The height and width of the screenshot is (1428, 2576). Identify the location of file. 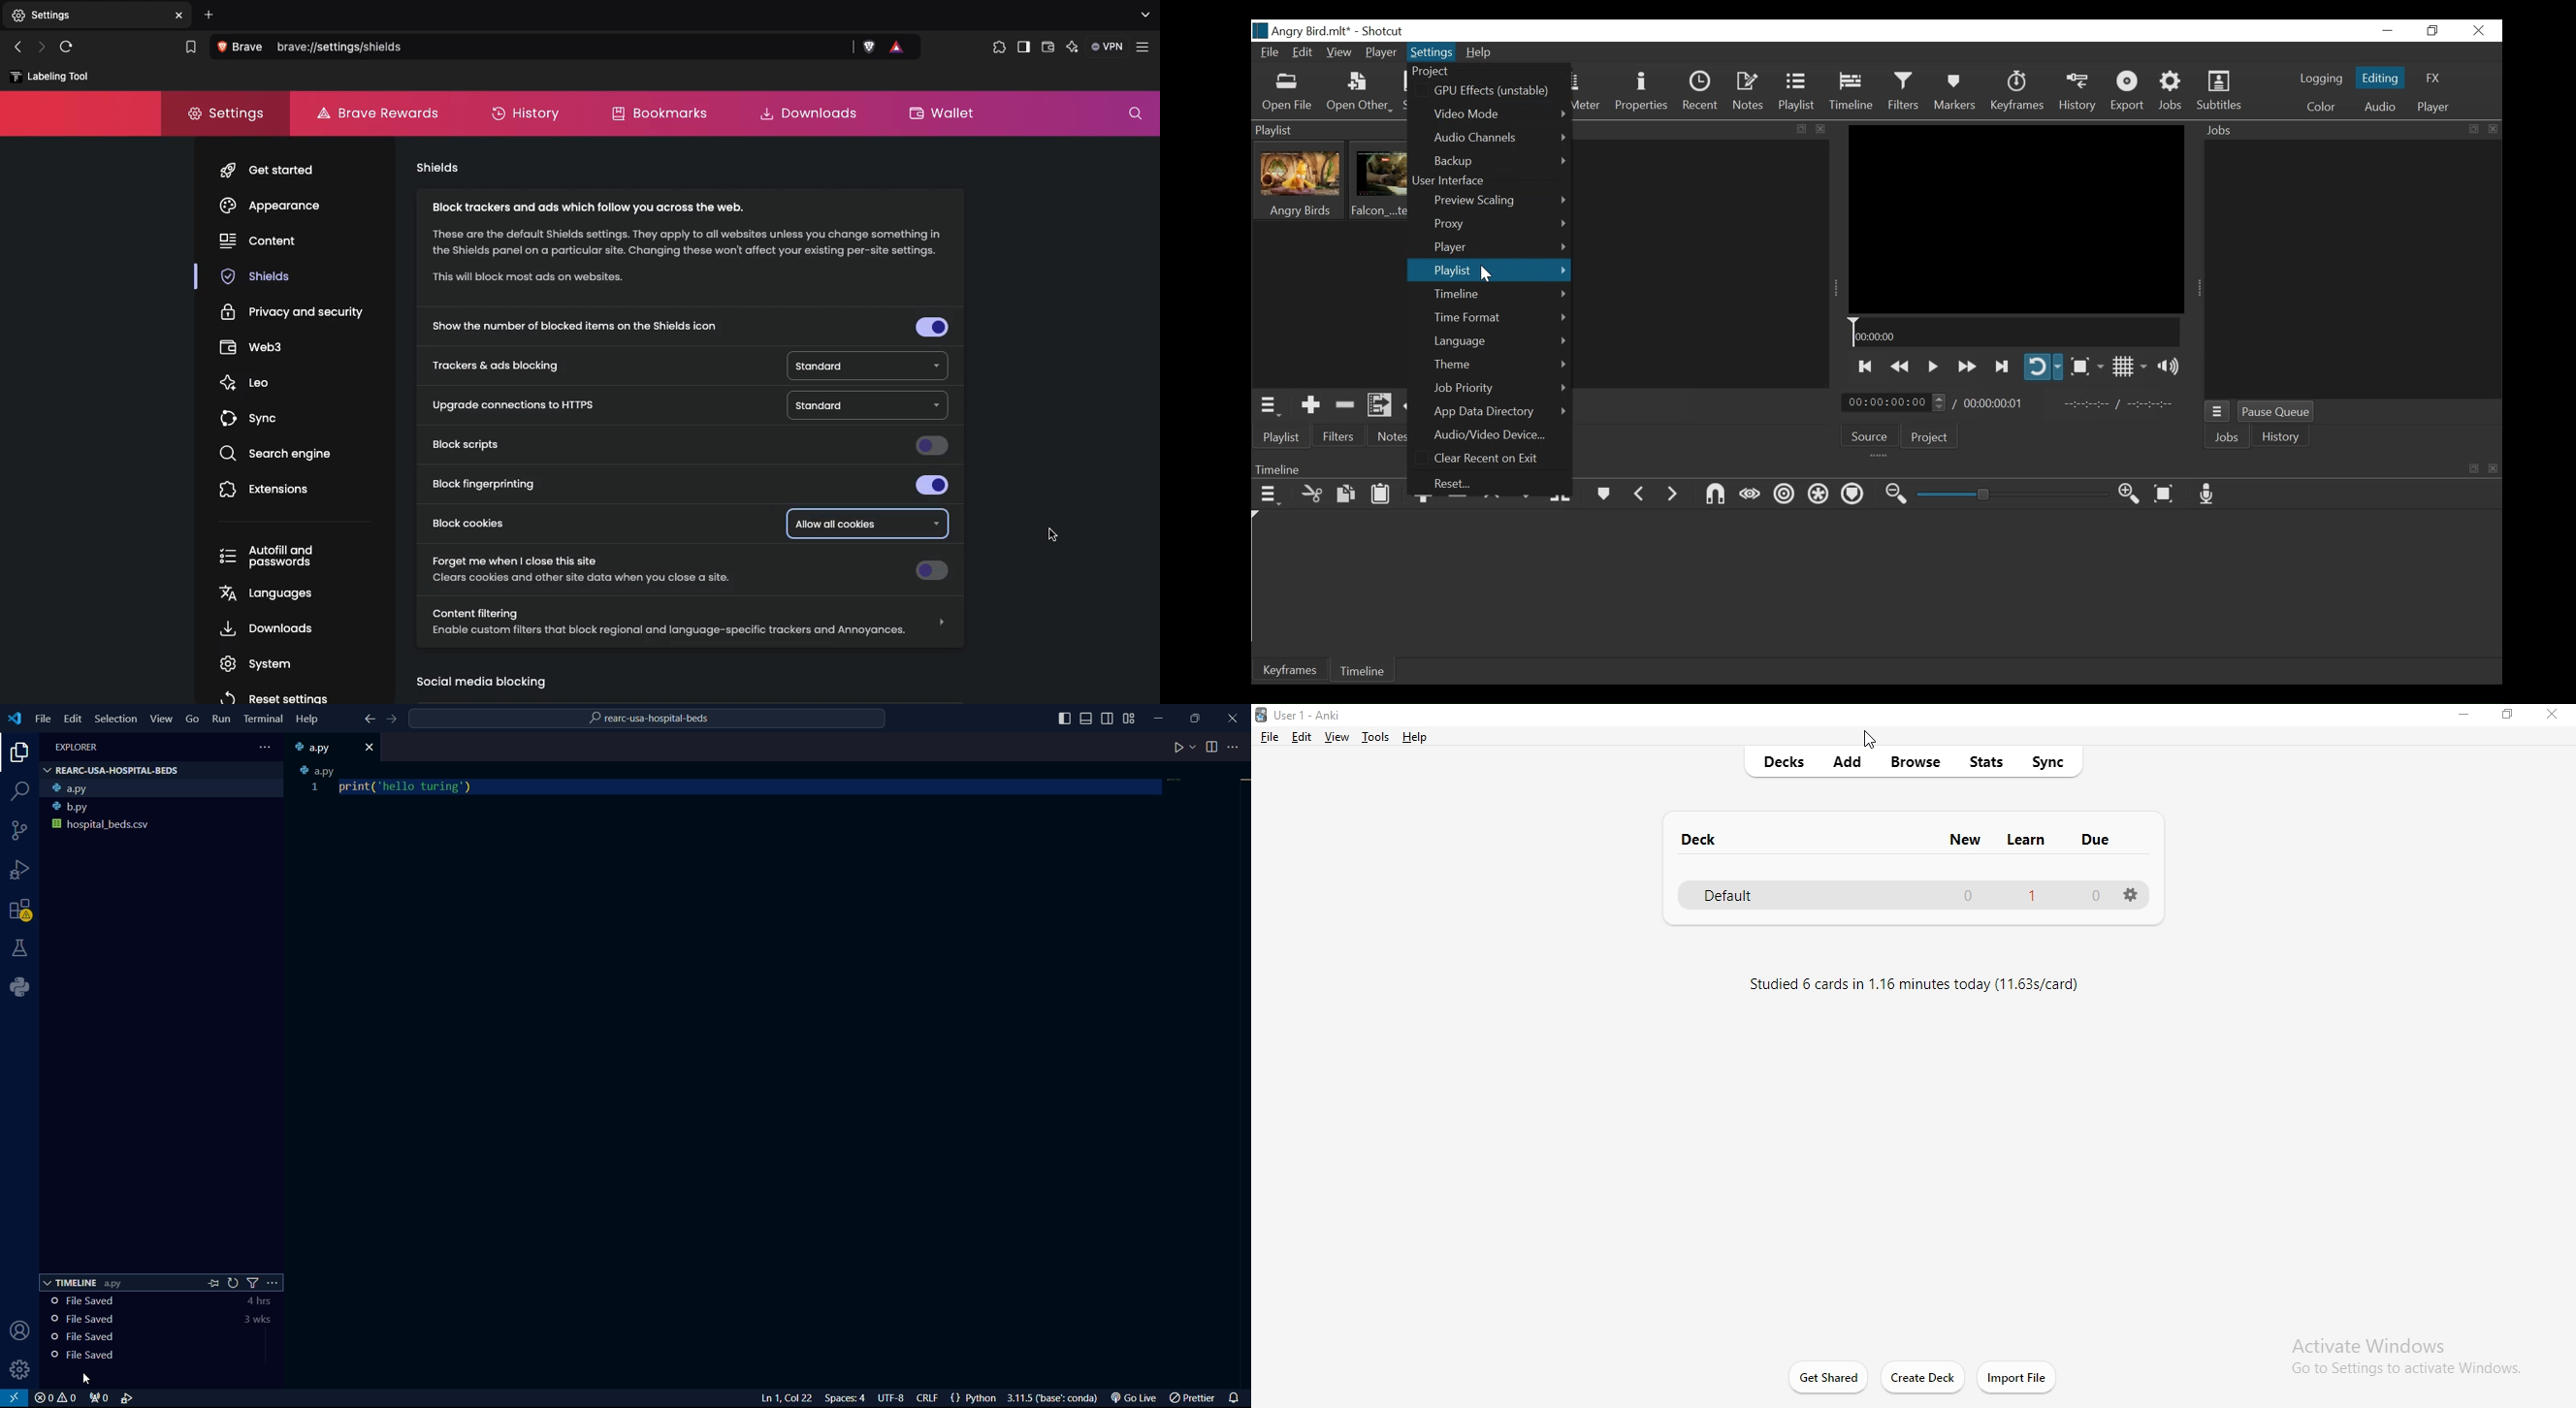
(1272, 738).